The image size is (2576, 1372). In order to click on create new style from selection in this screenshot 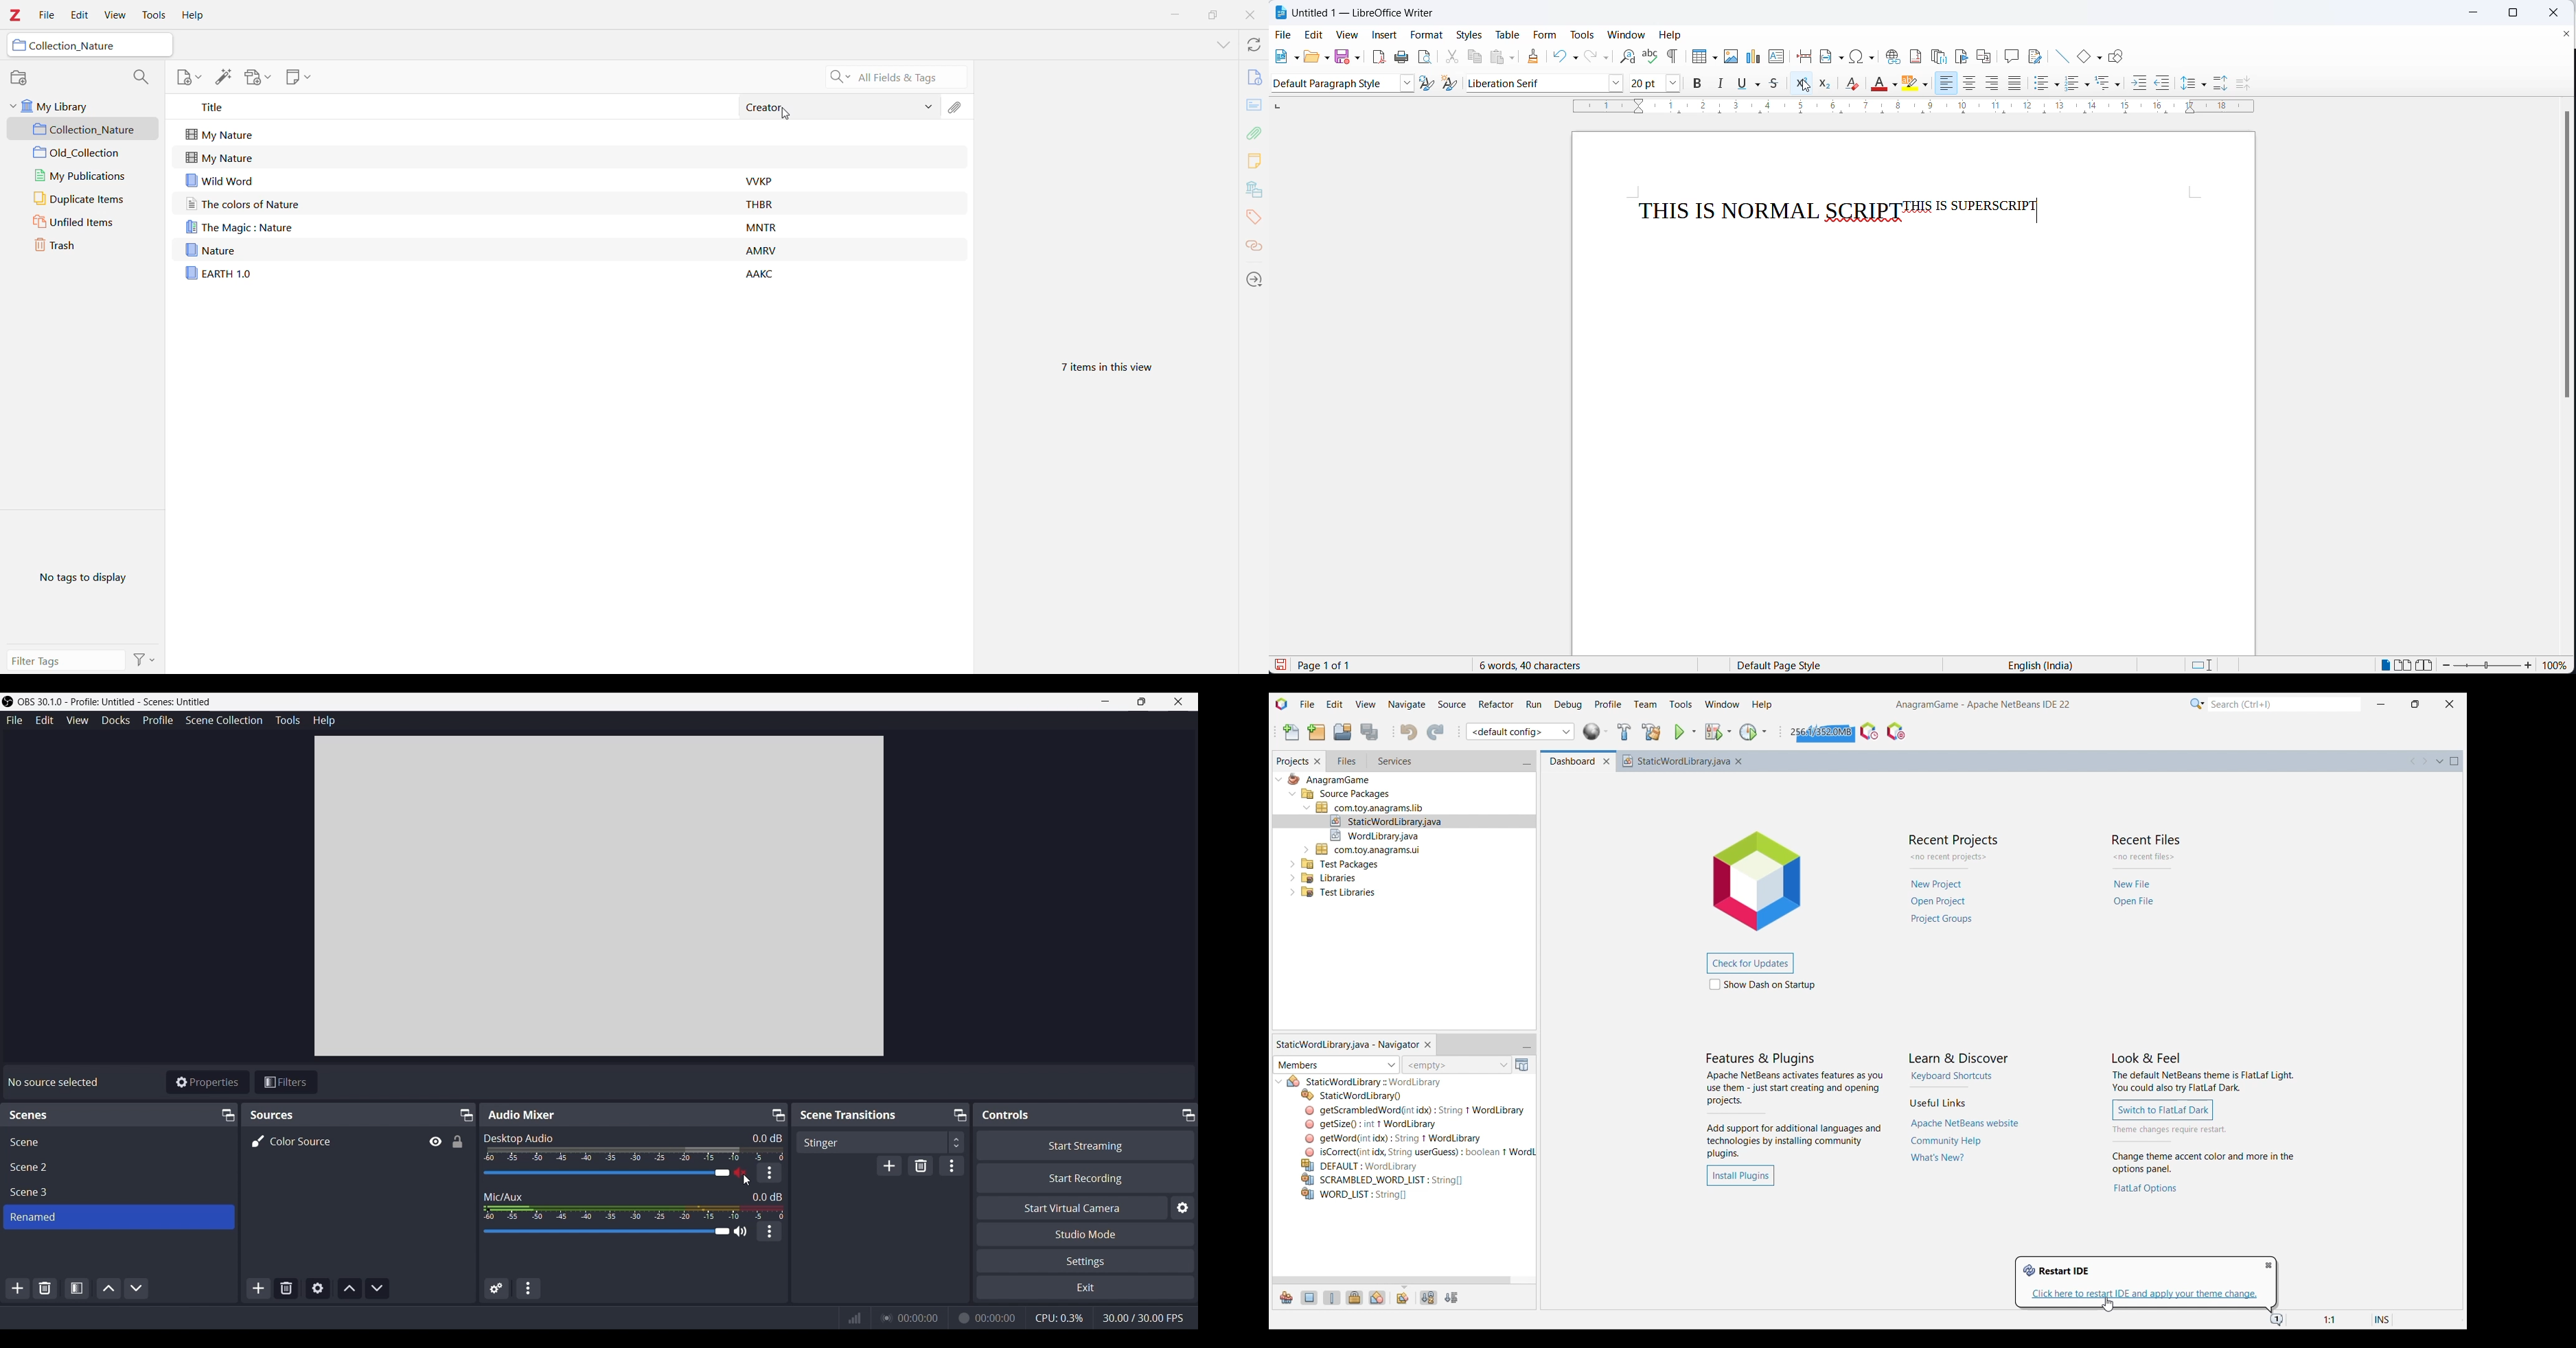, I will do `click(1455, 86)`.